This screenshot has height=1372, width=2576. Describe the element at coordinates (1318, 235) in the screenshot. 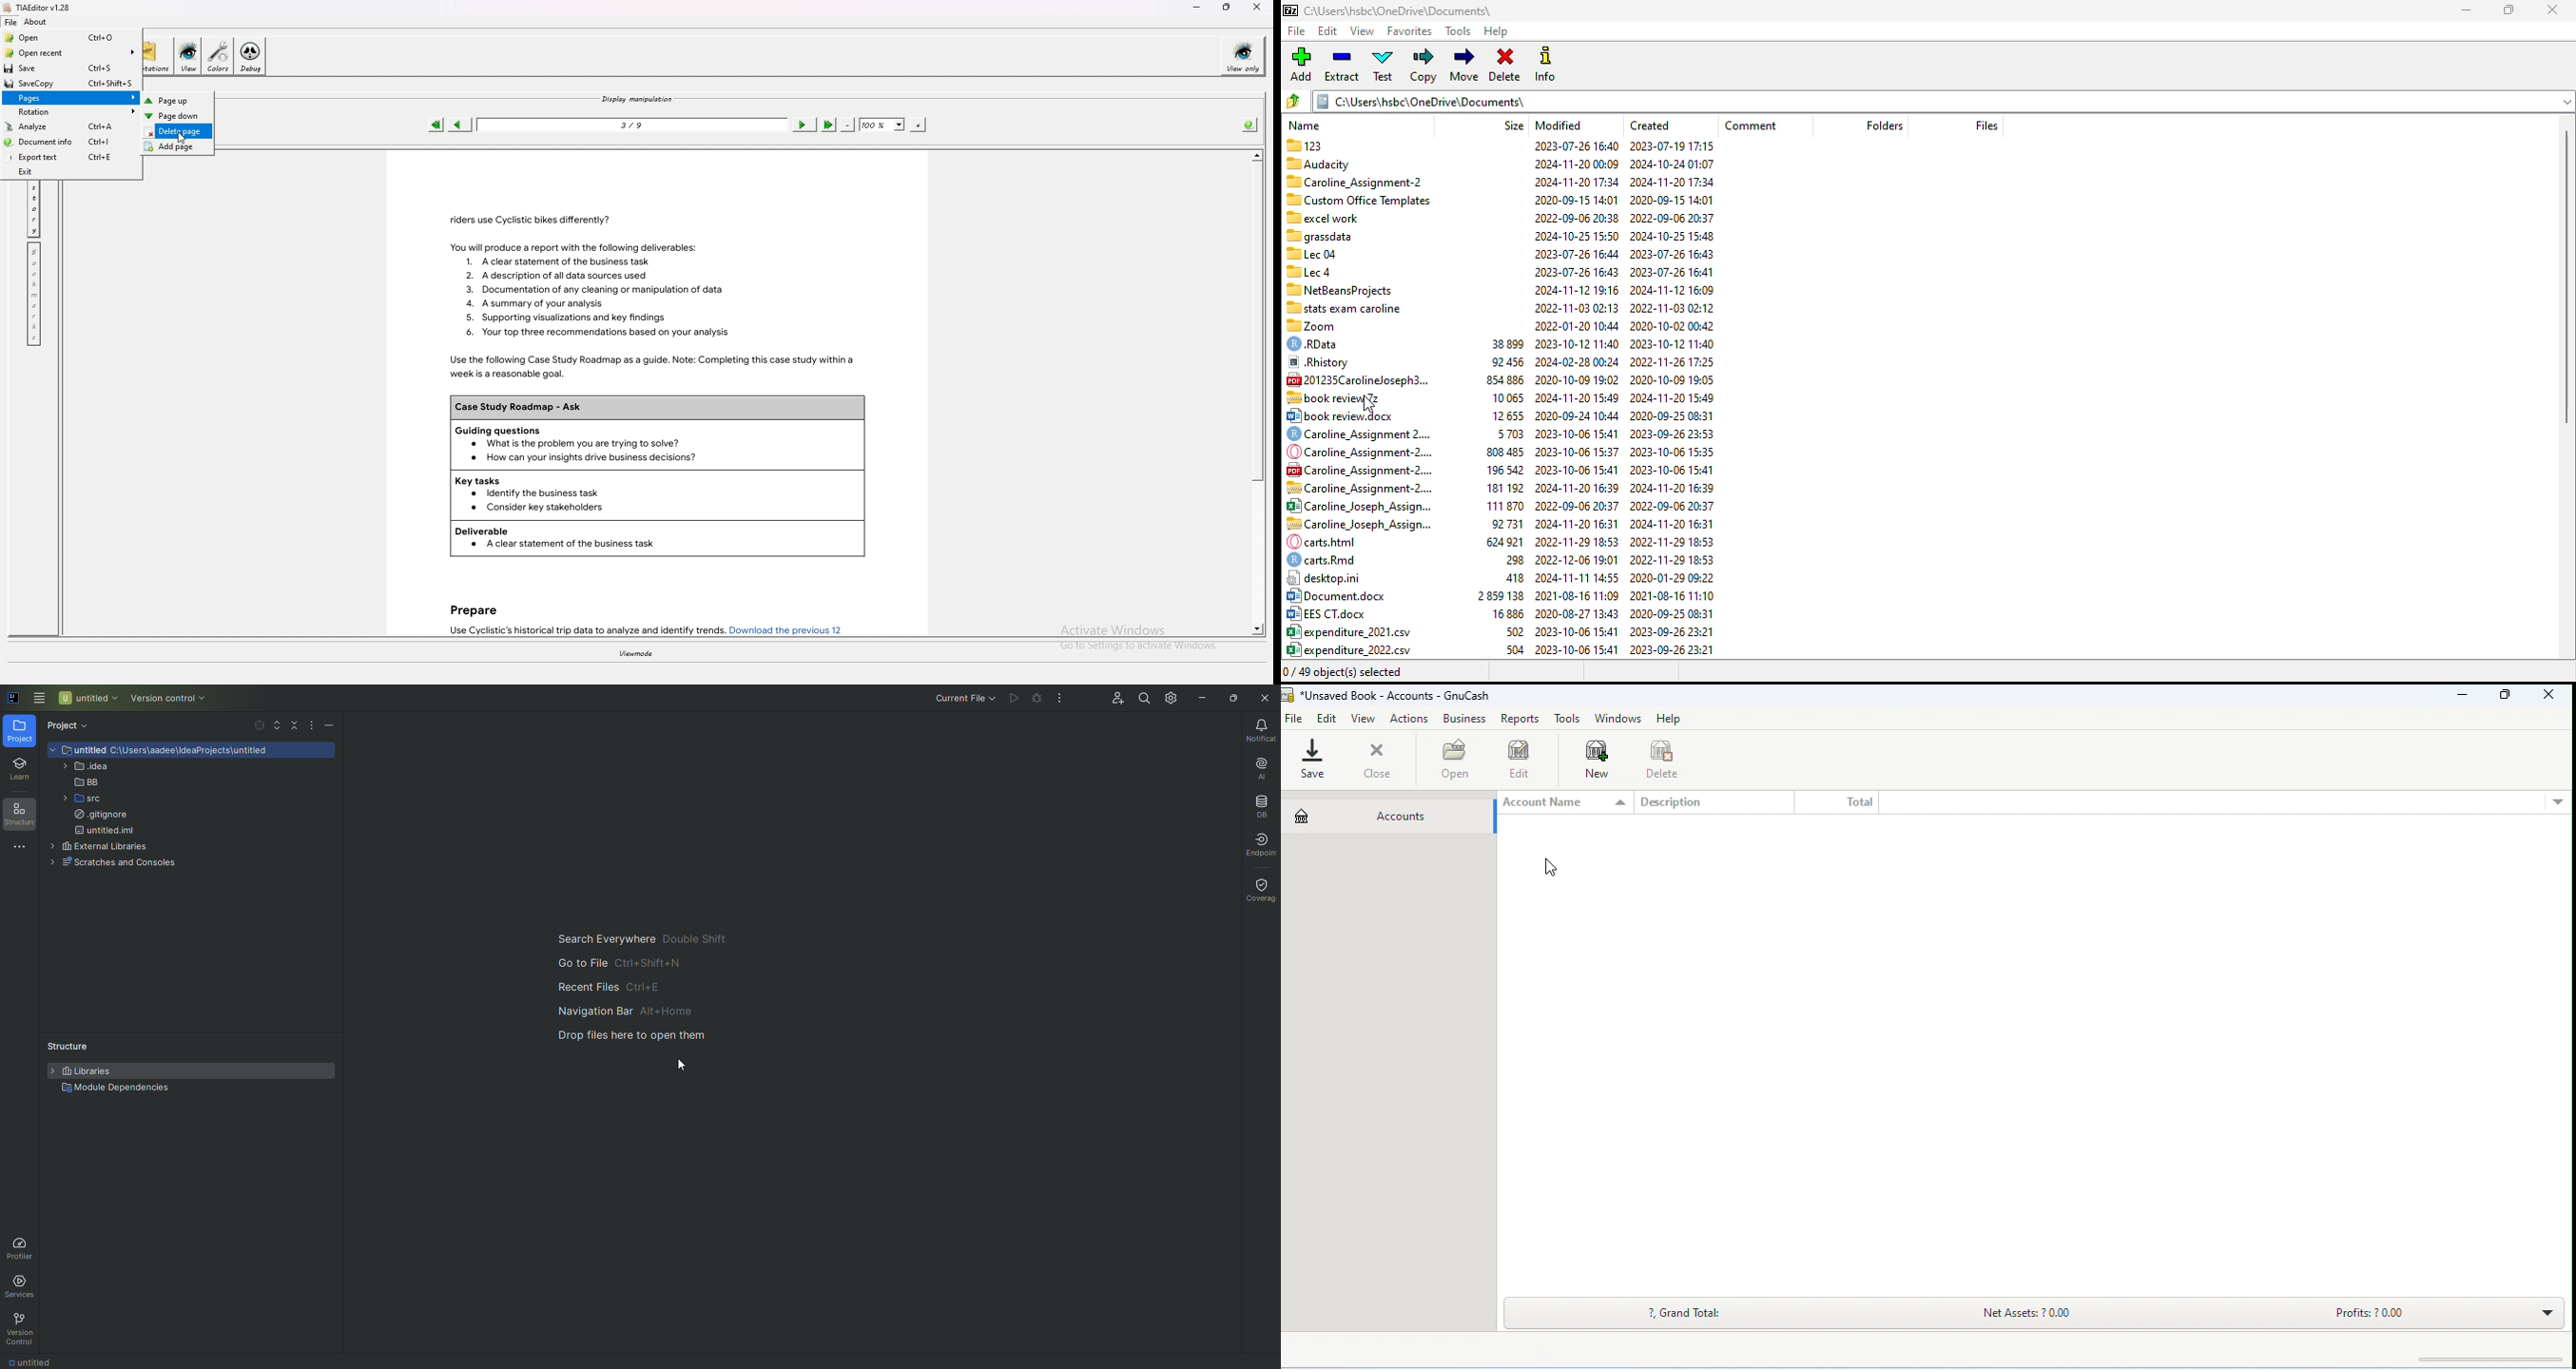

I see `` at that location.